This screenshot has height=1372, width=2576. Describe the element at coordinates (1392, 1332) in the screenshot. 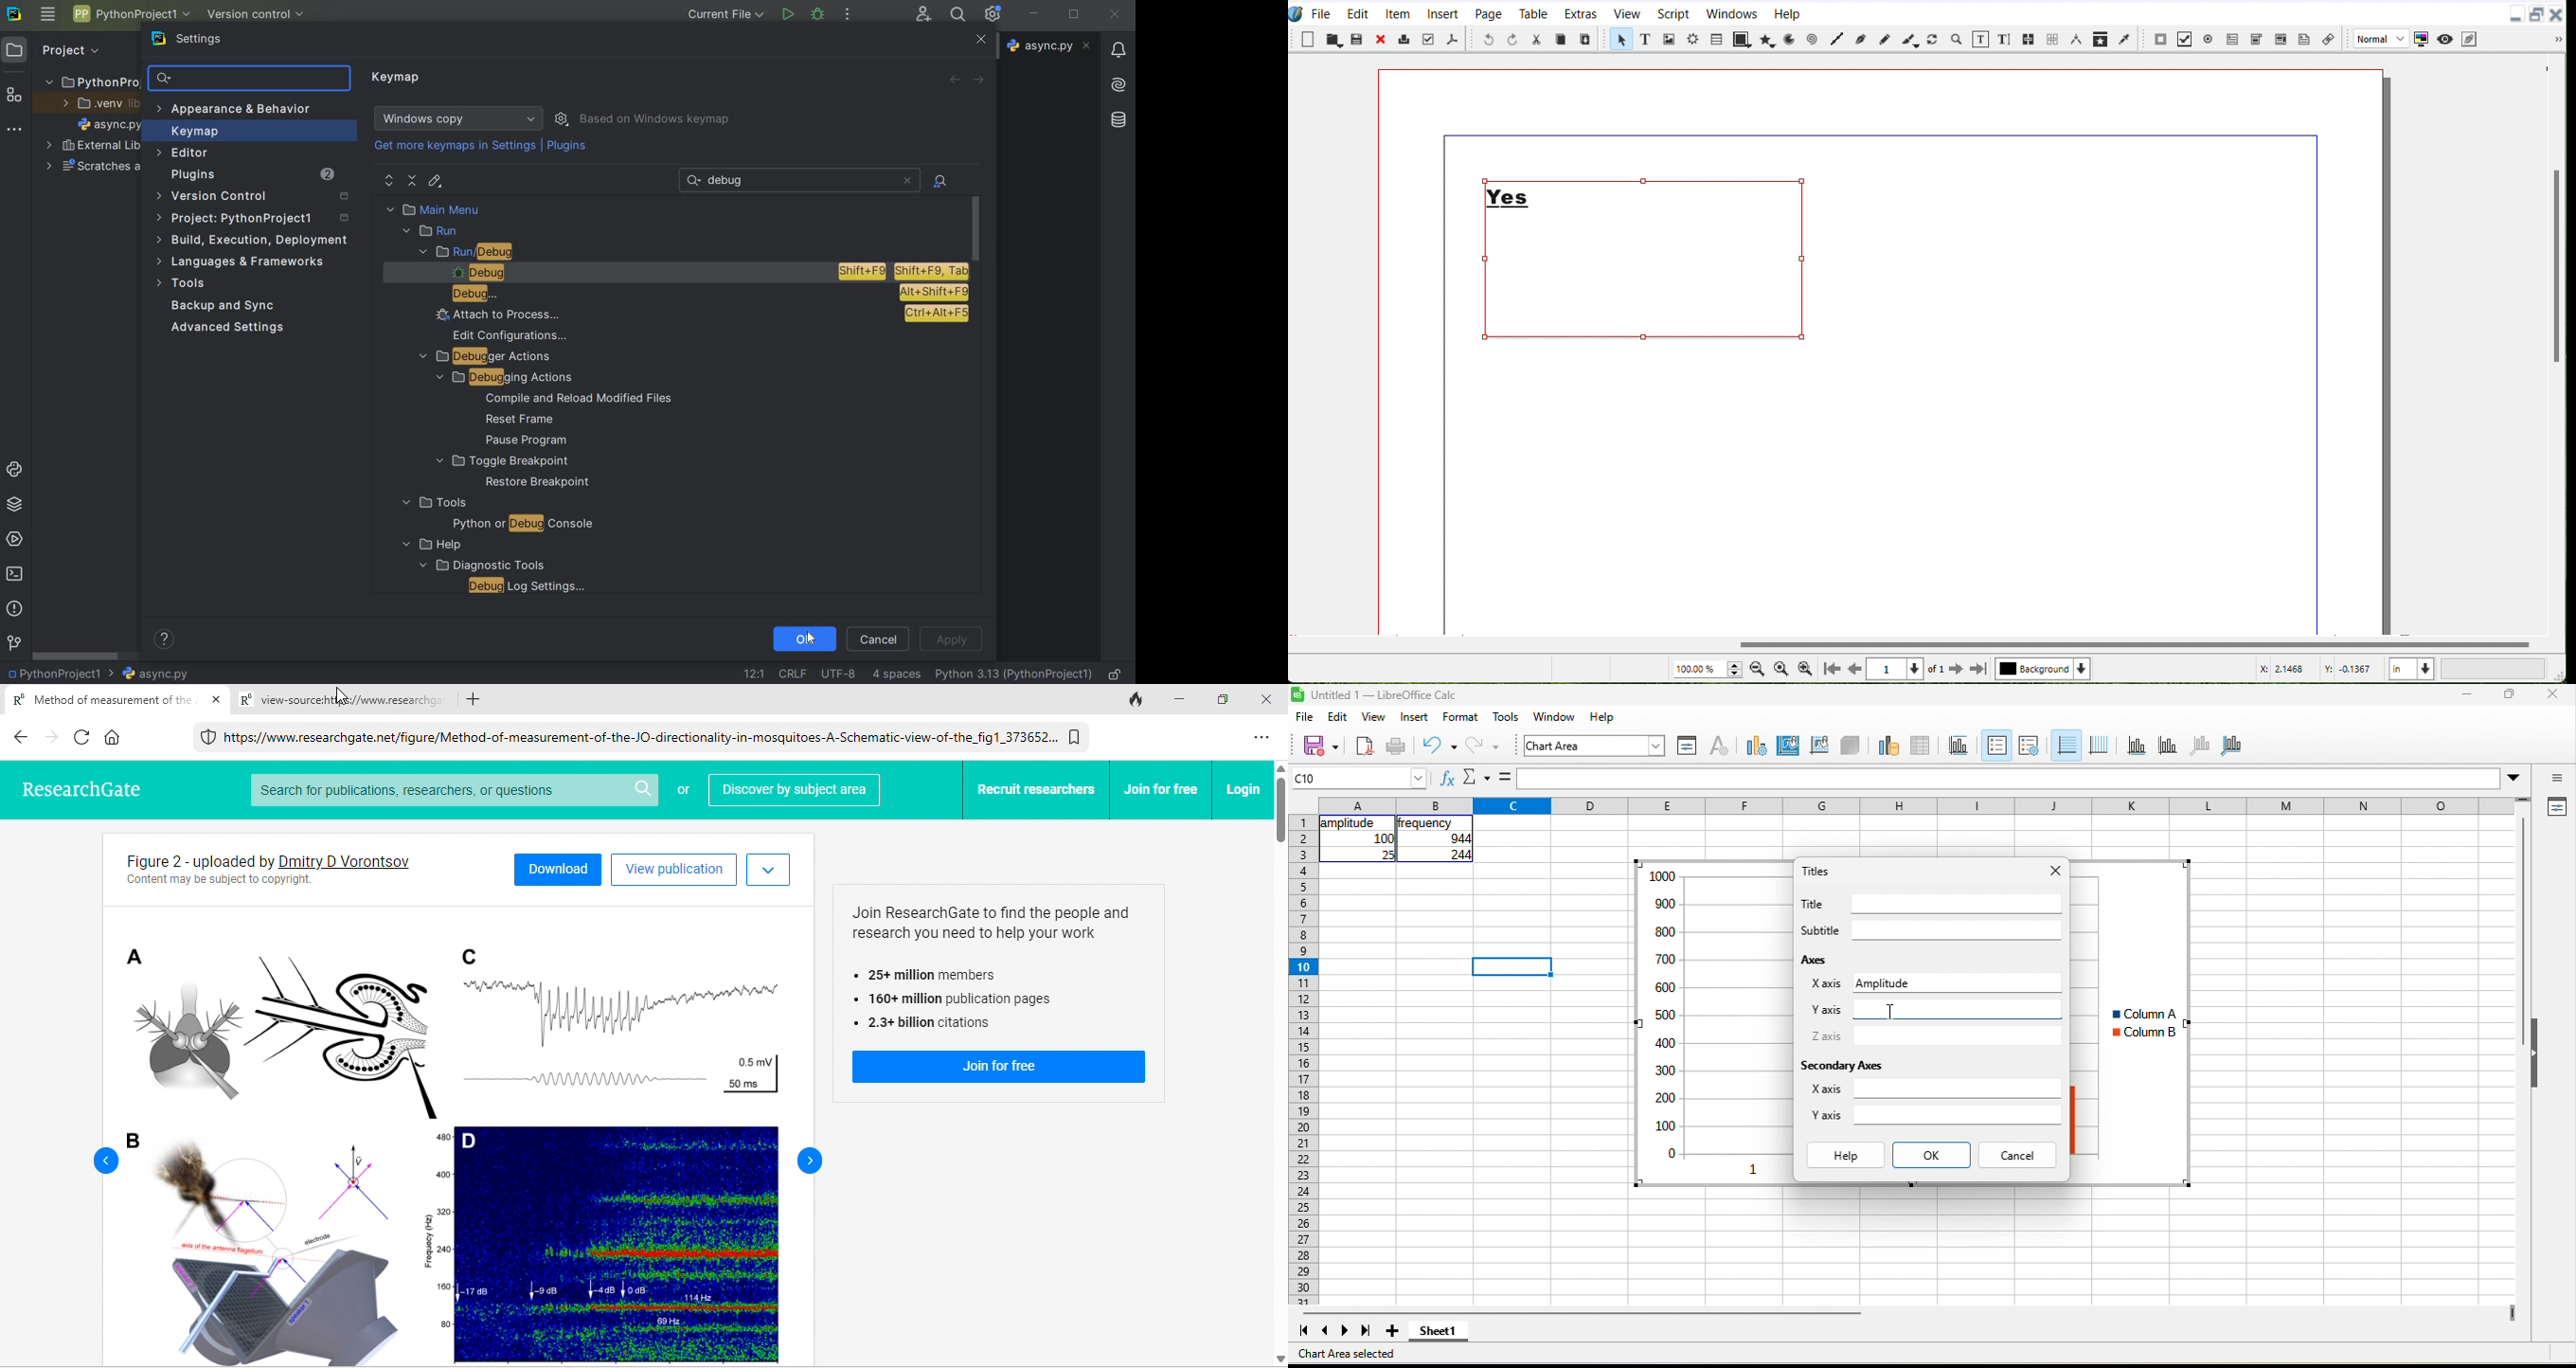

I see `add new sheet` at that location.